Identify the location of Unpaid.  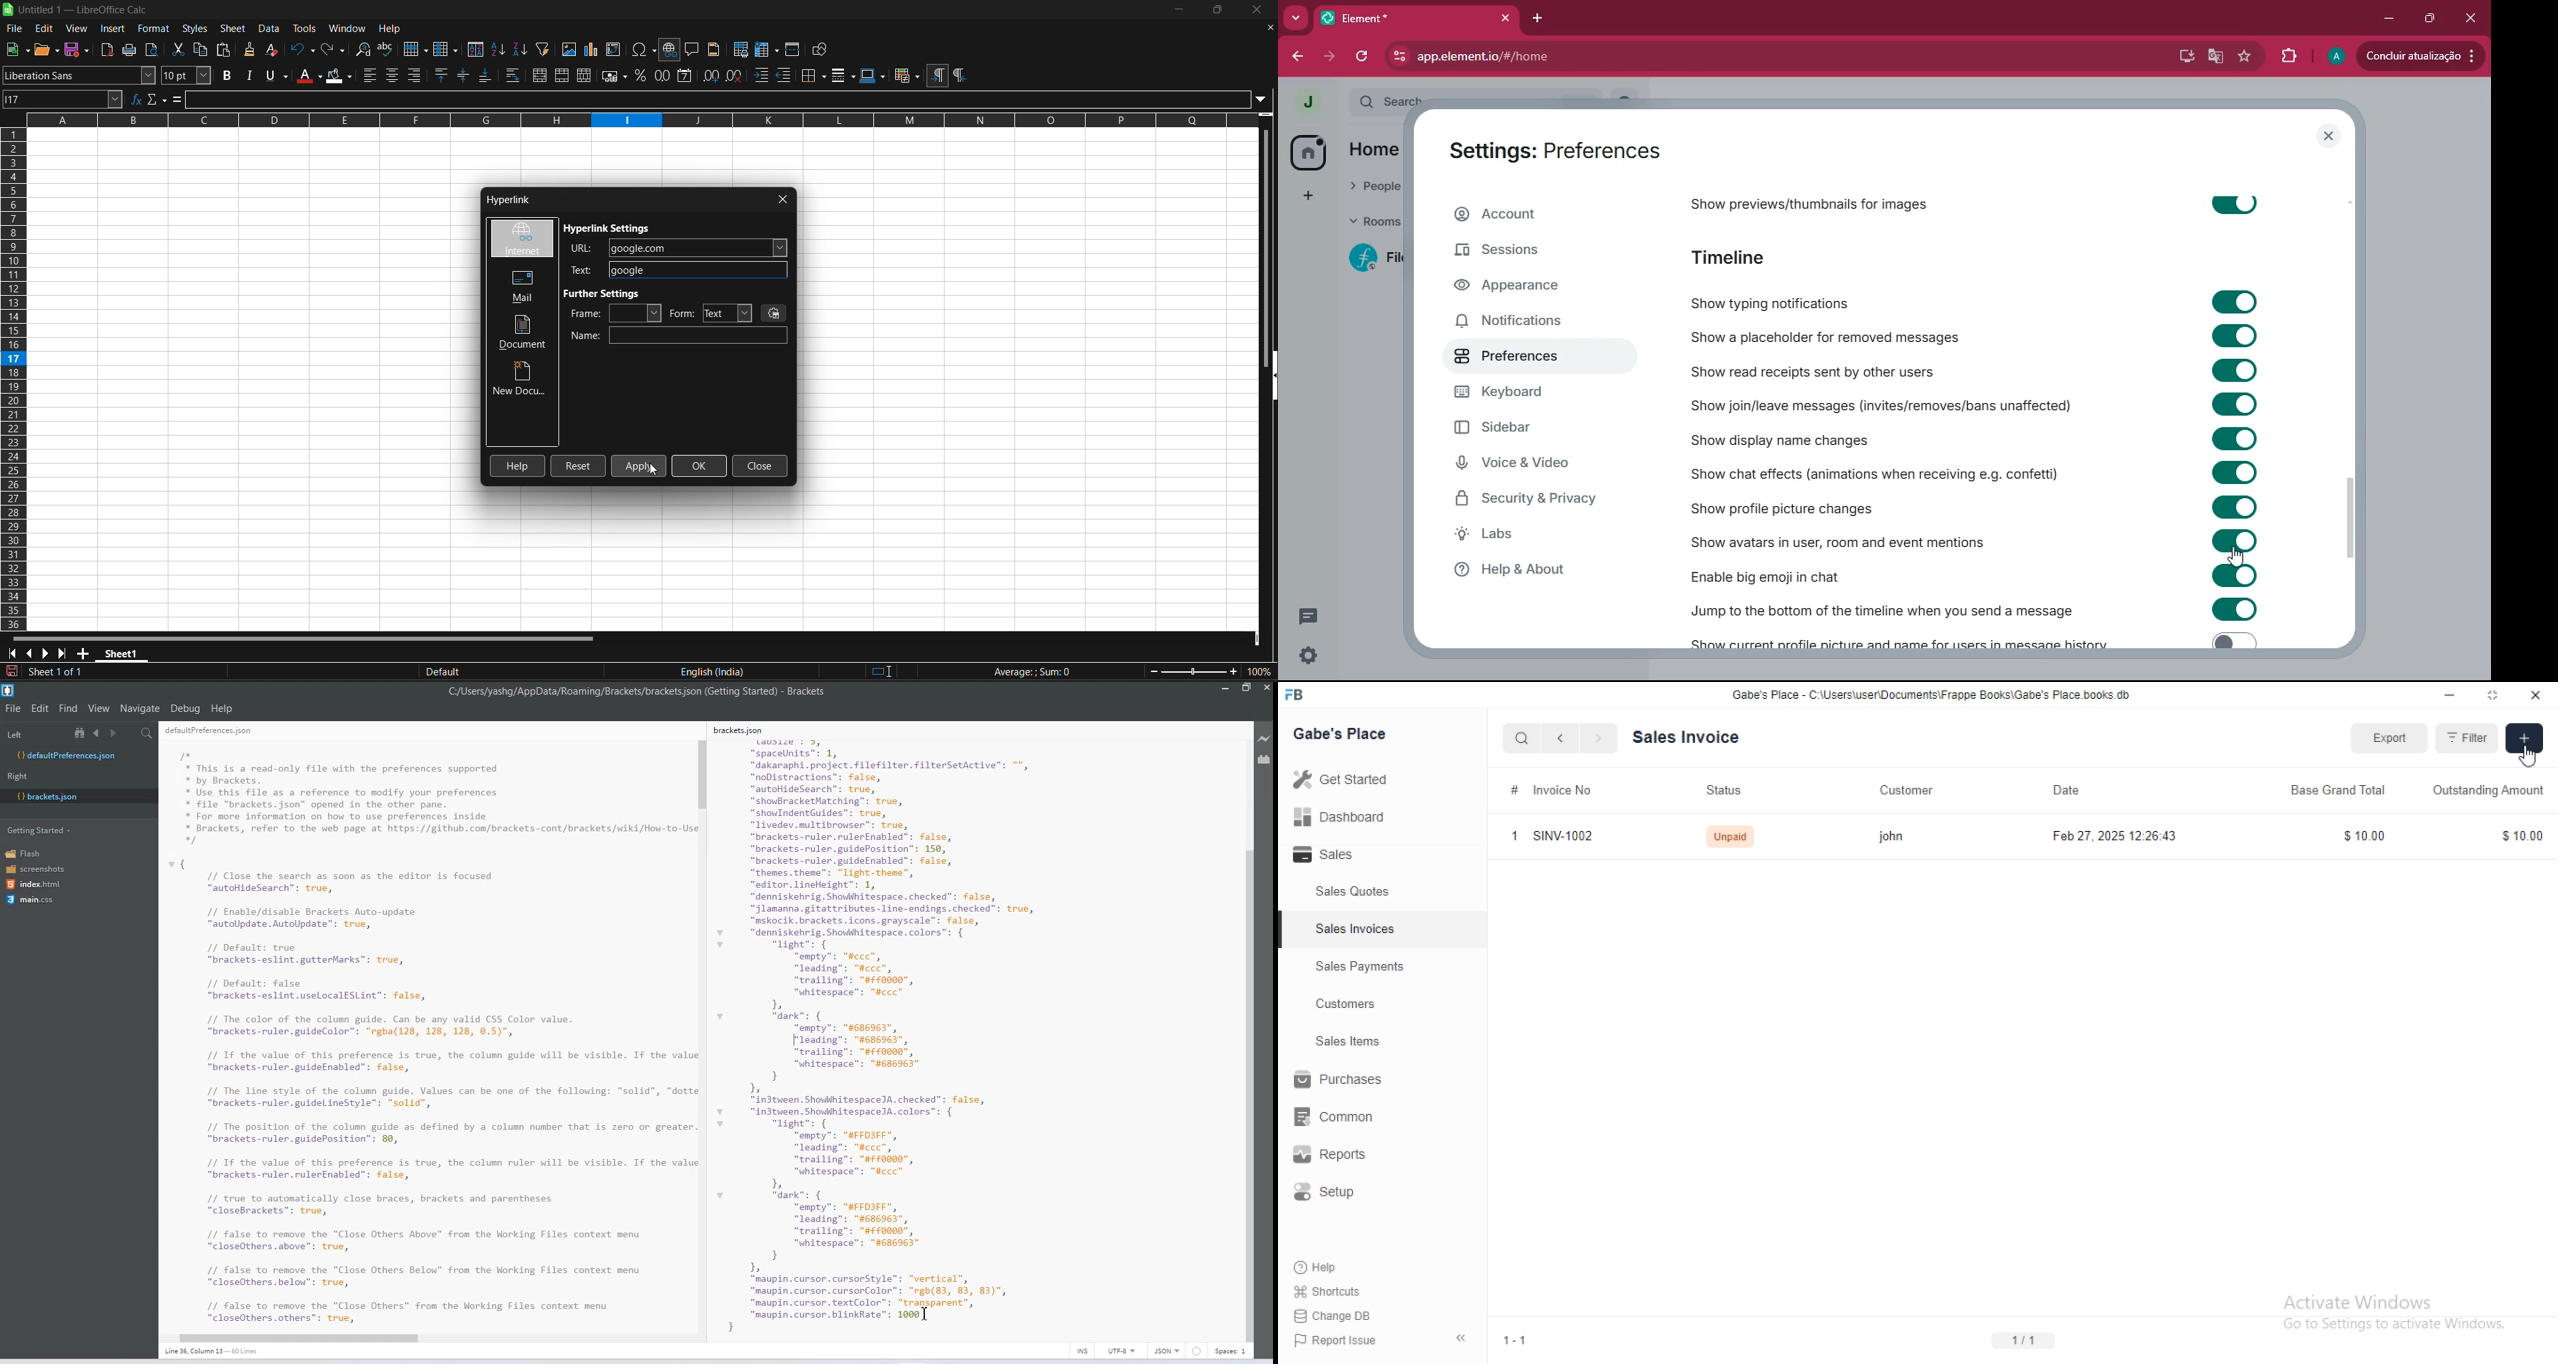
(1735, 837).